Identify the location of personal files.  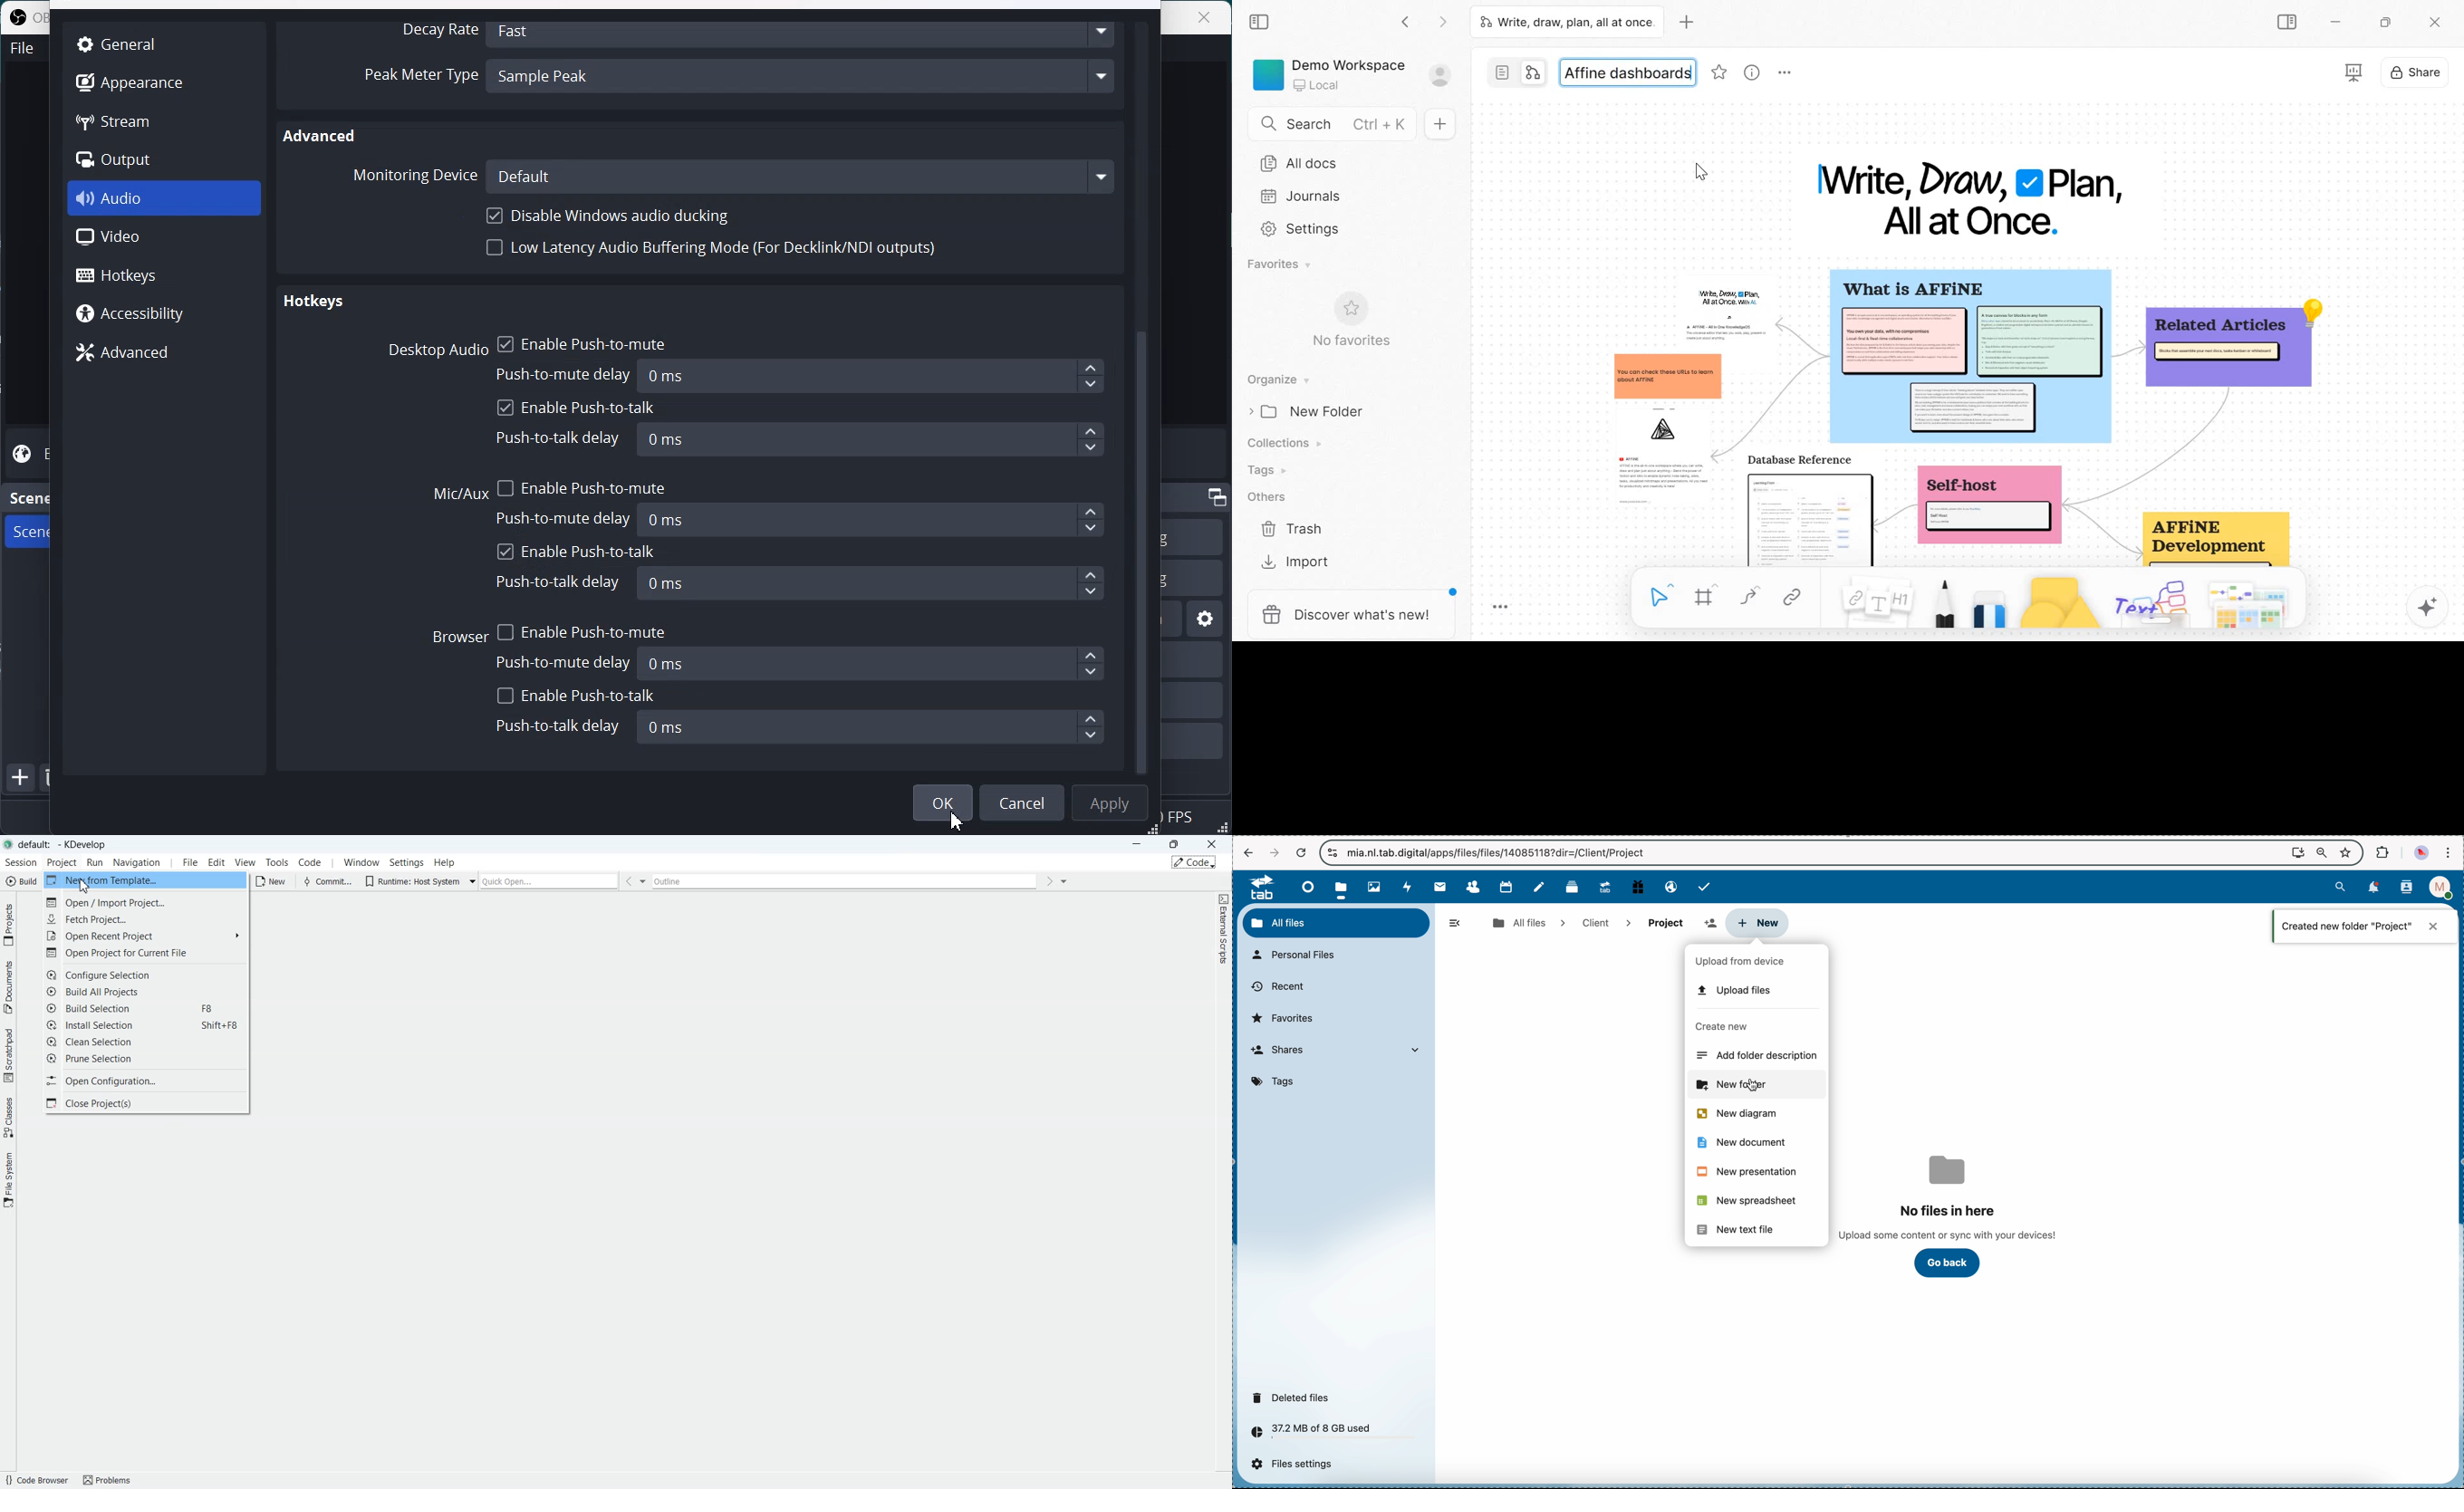
(1298, 955).